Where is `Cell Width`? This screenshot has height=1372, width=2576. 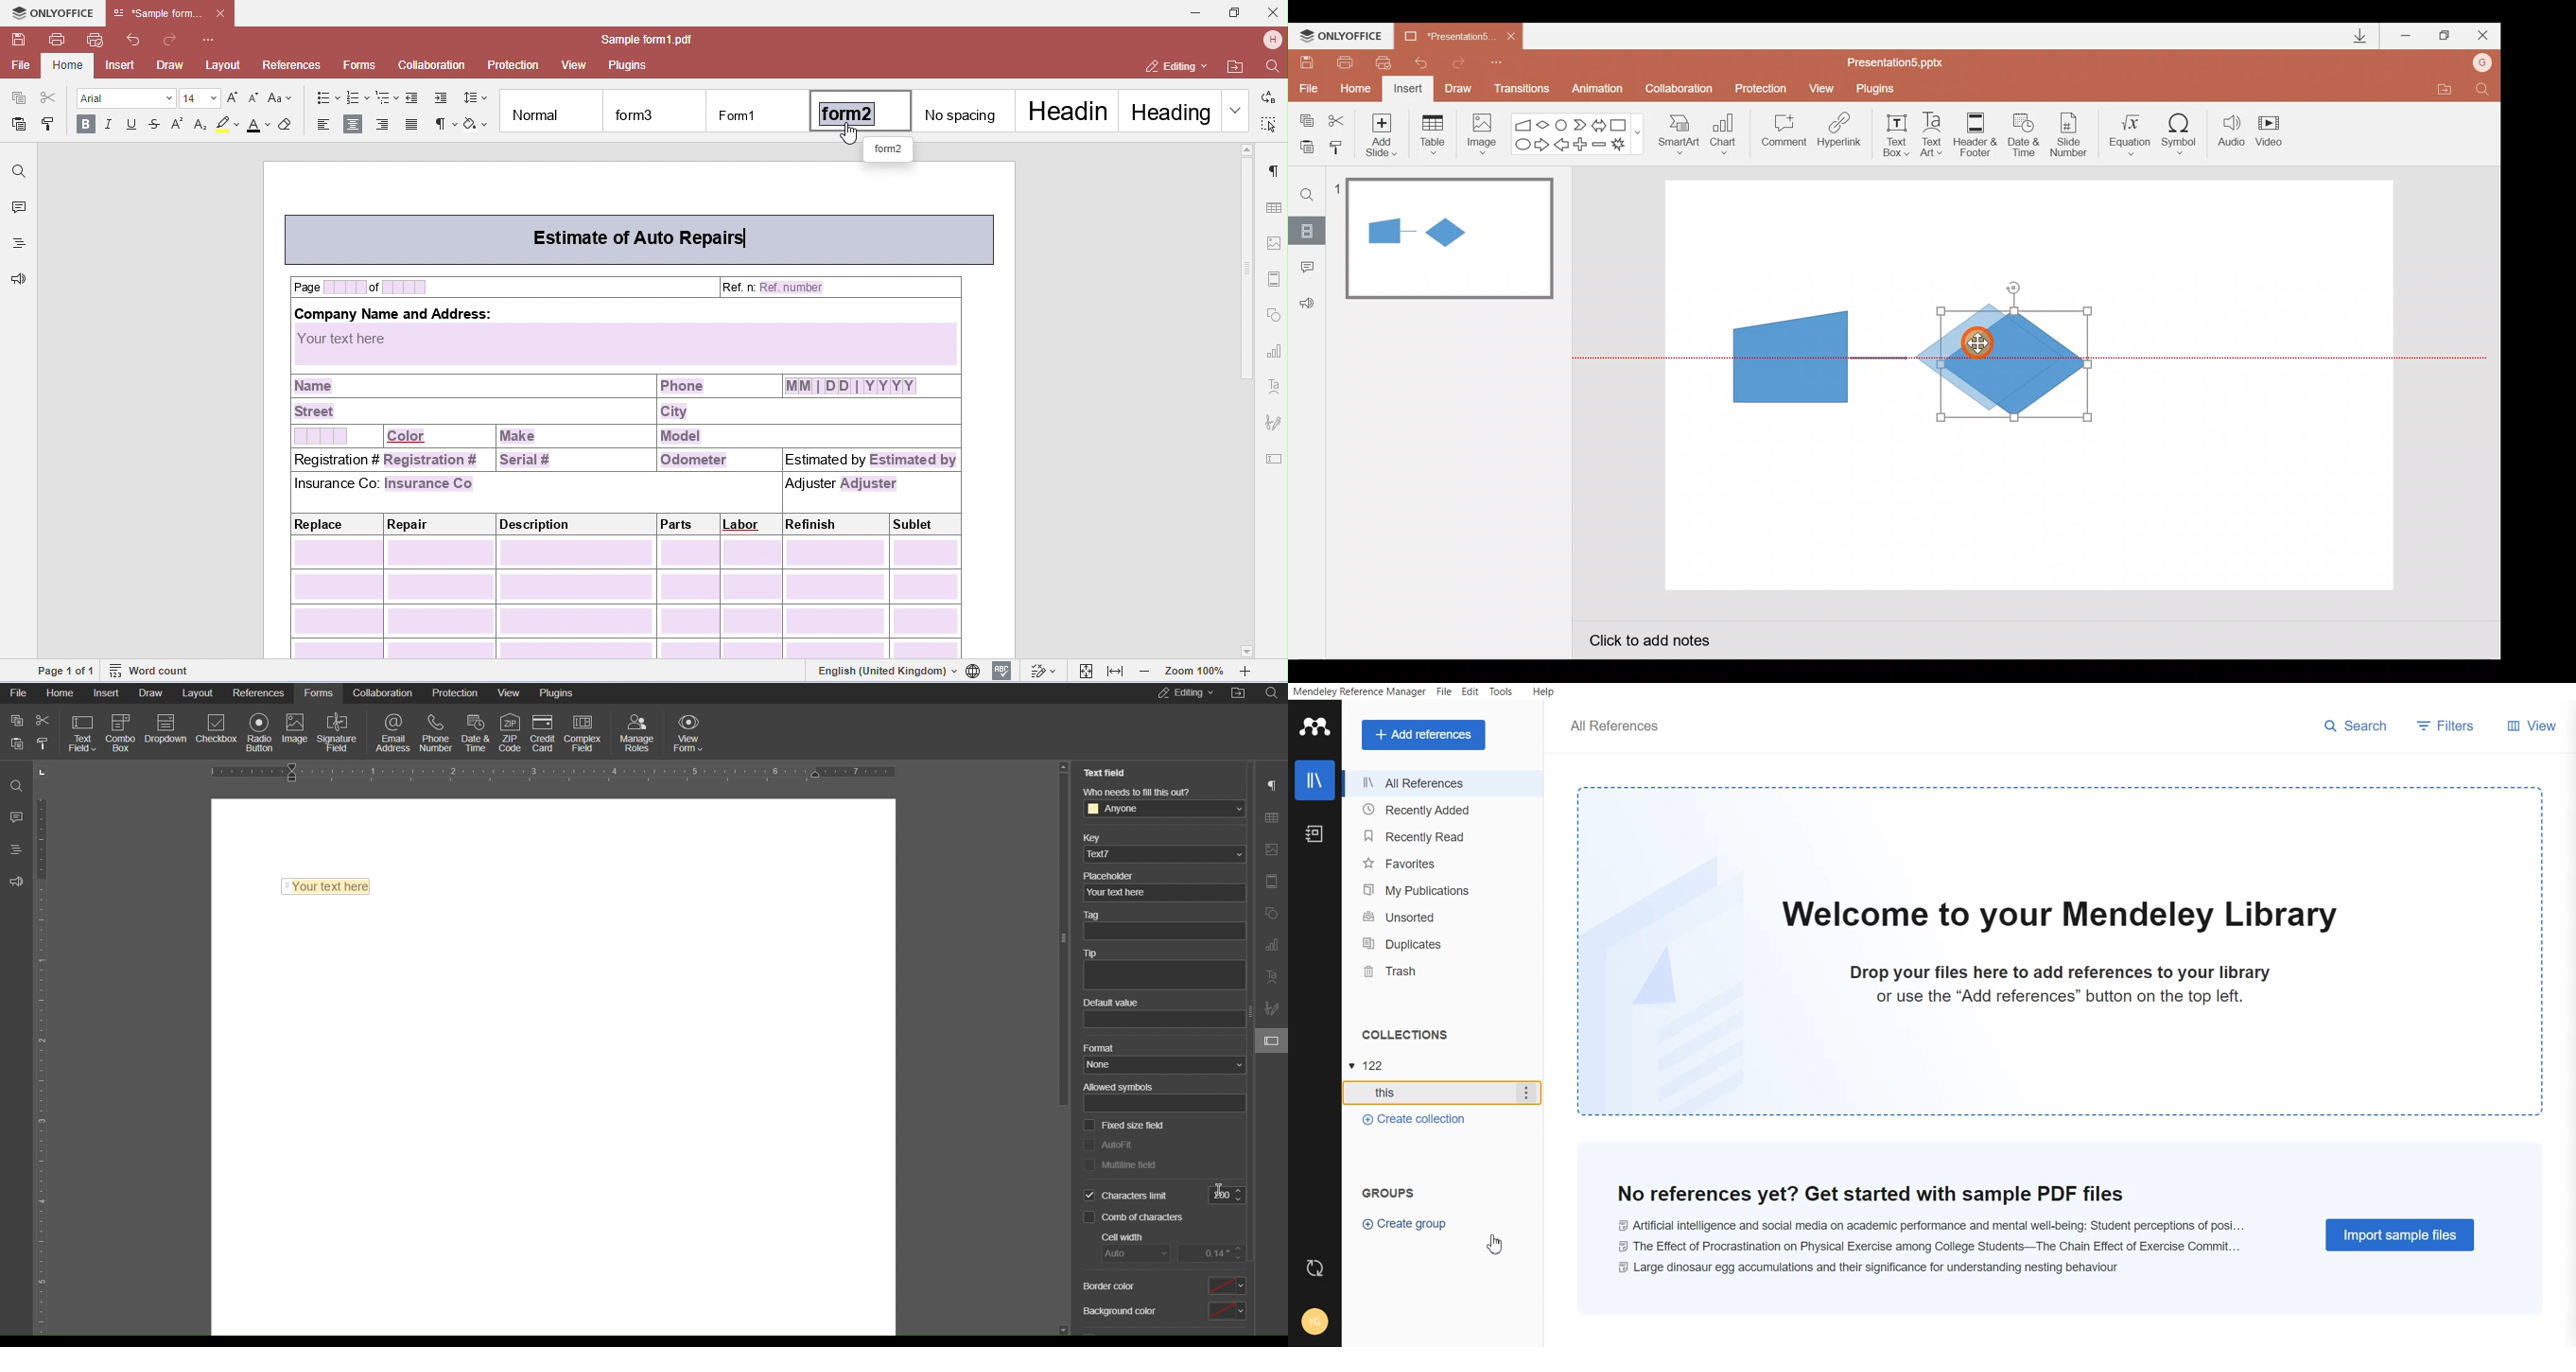 Cell Width is located at coordinates (1175, 1248).